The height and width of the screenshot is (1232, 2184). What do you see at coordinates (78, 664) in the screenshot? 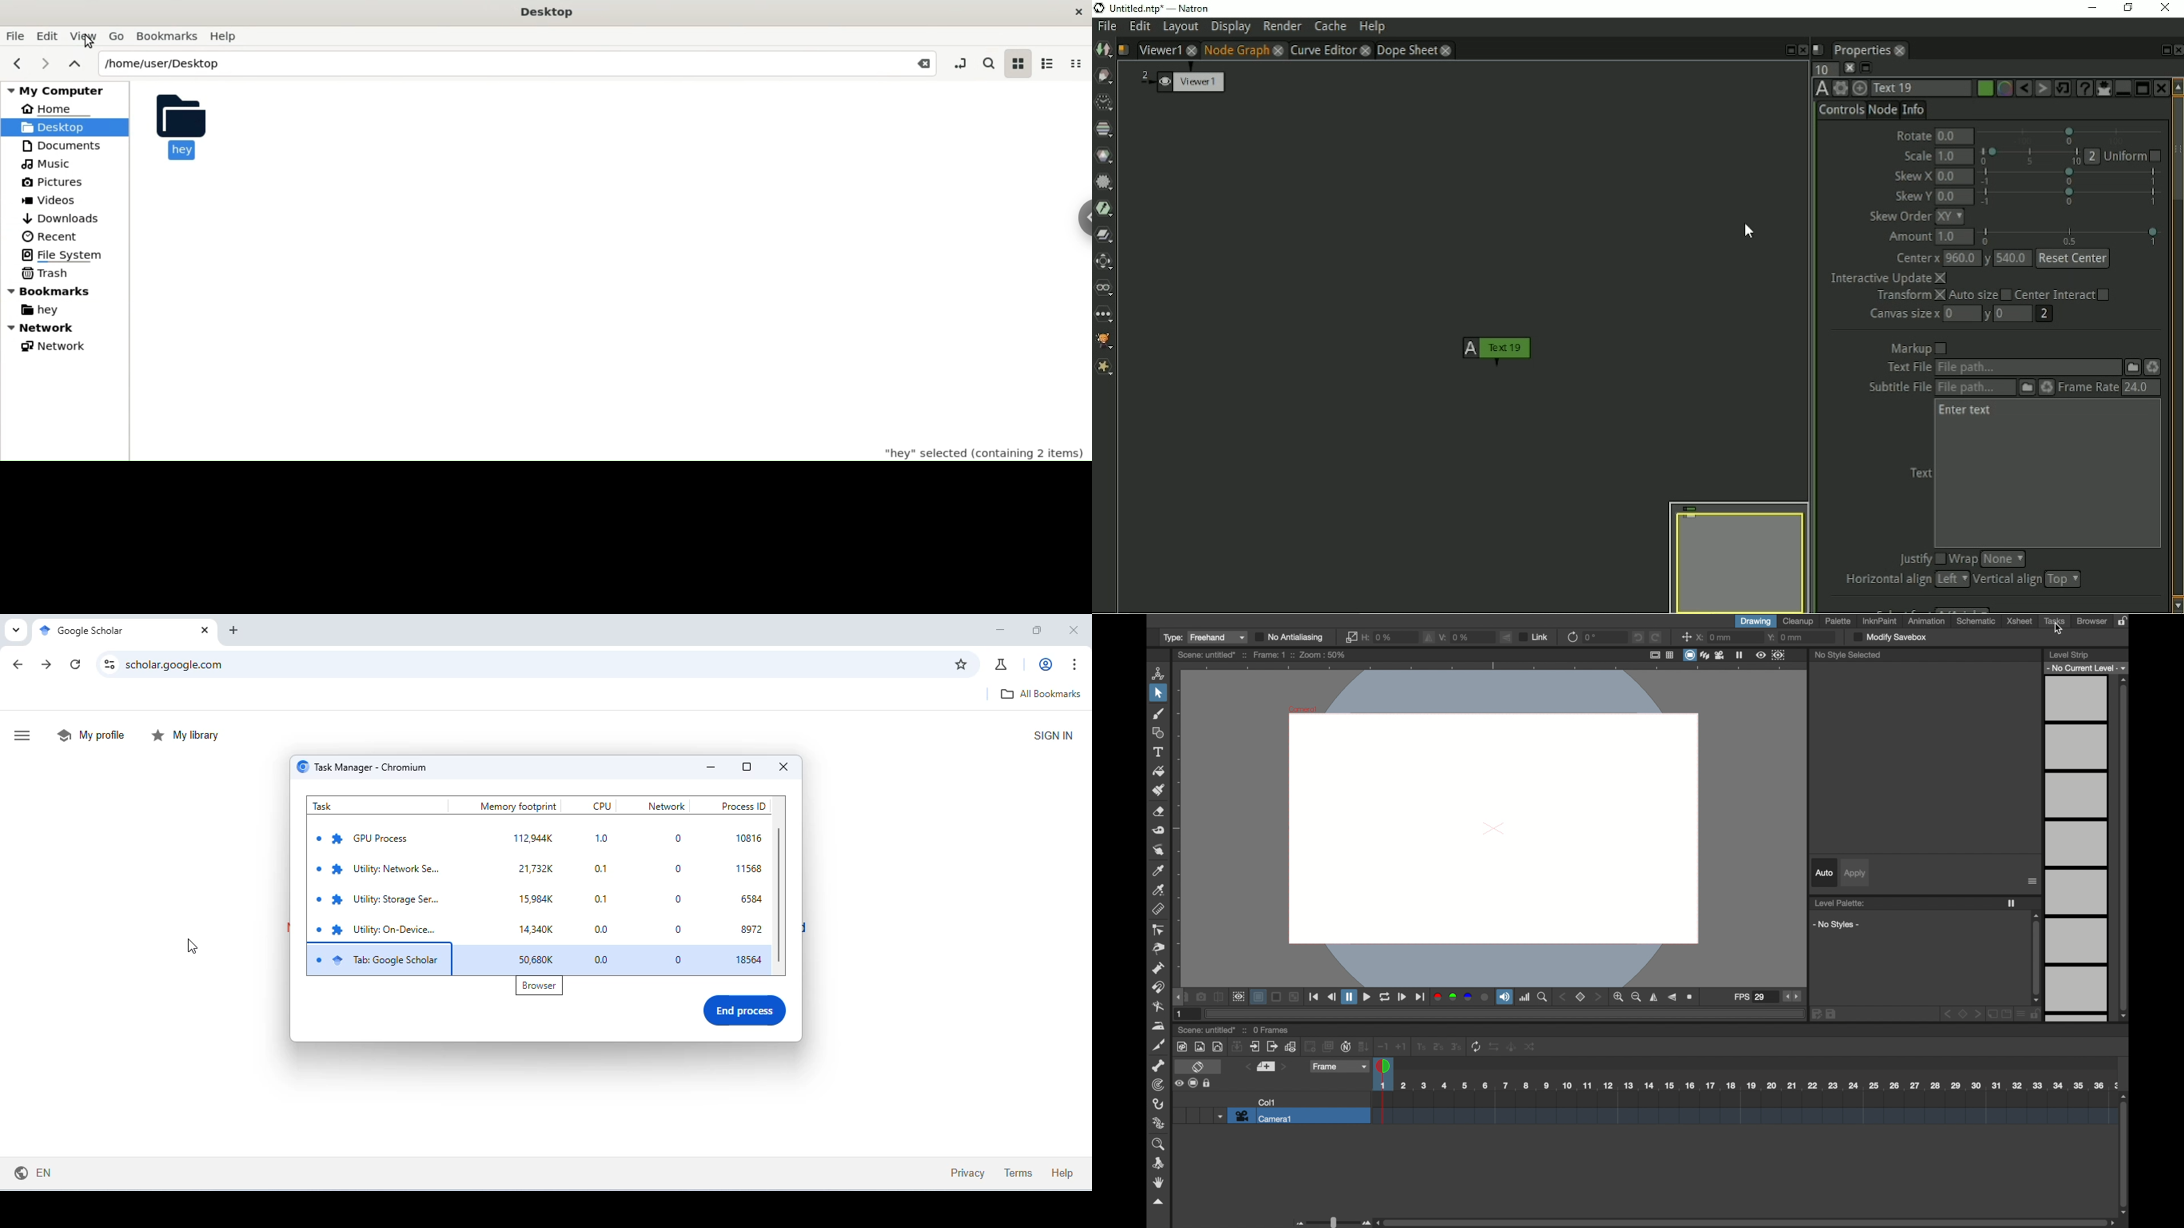
I see `refresh` at bounding box center [78, 664].